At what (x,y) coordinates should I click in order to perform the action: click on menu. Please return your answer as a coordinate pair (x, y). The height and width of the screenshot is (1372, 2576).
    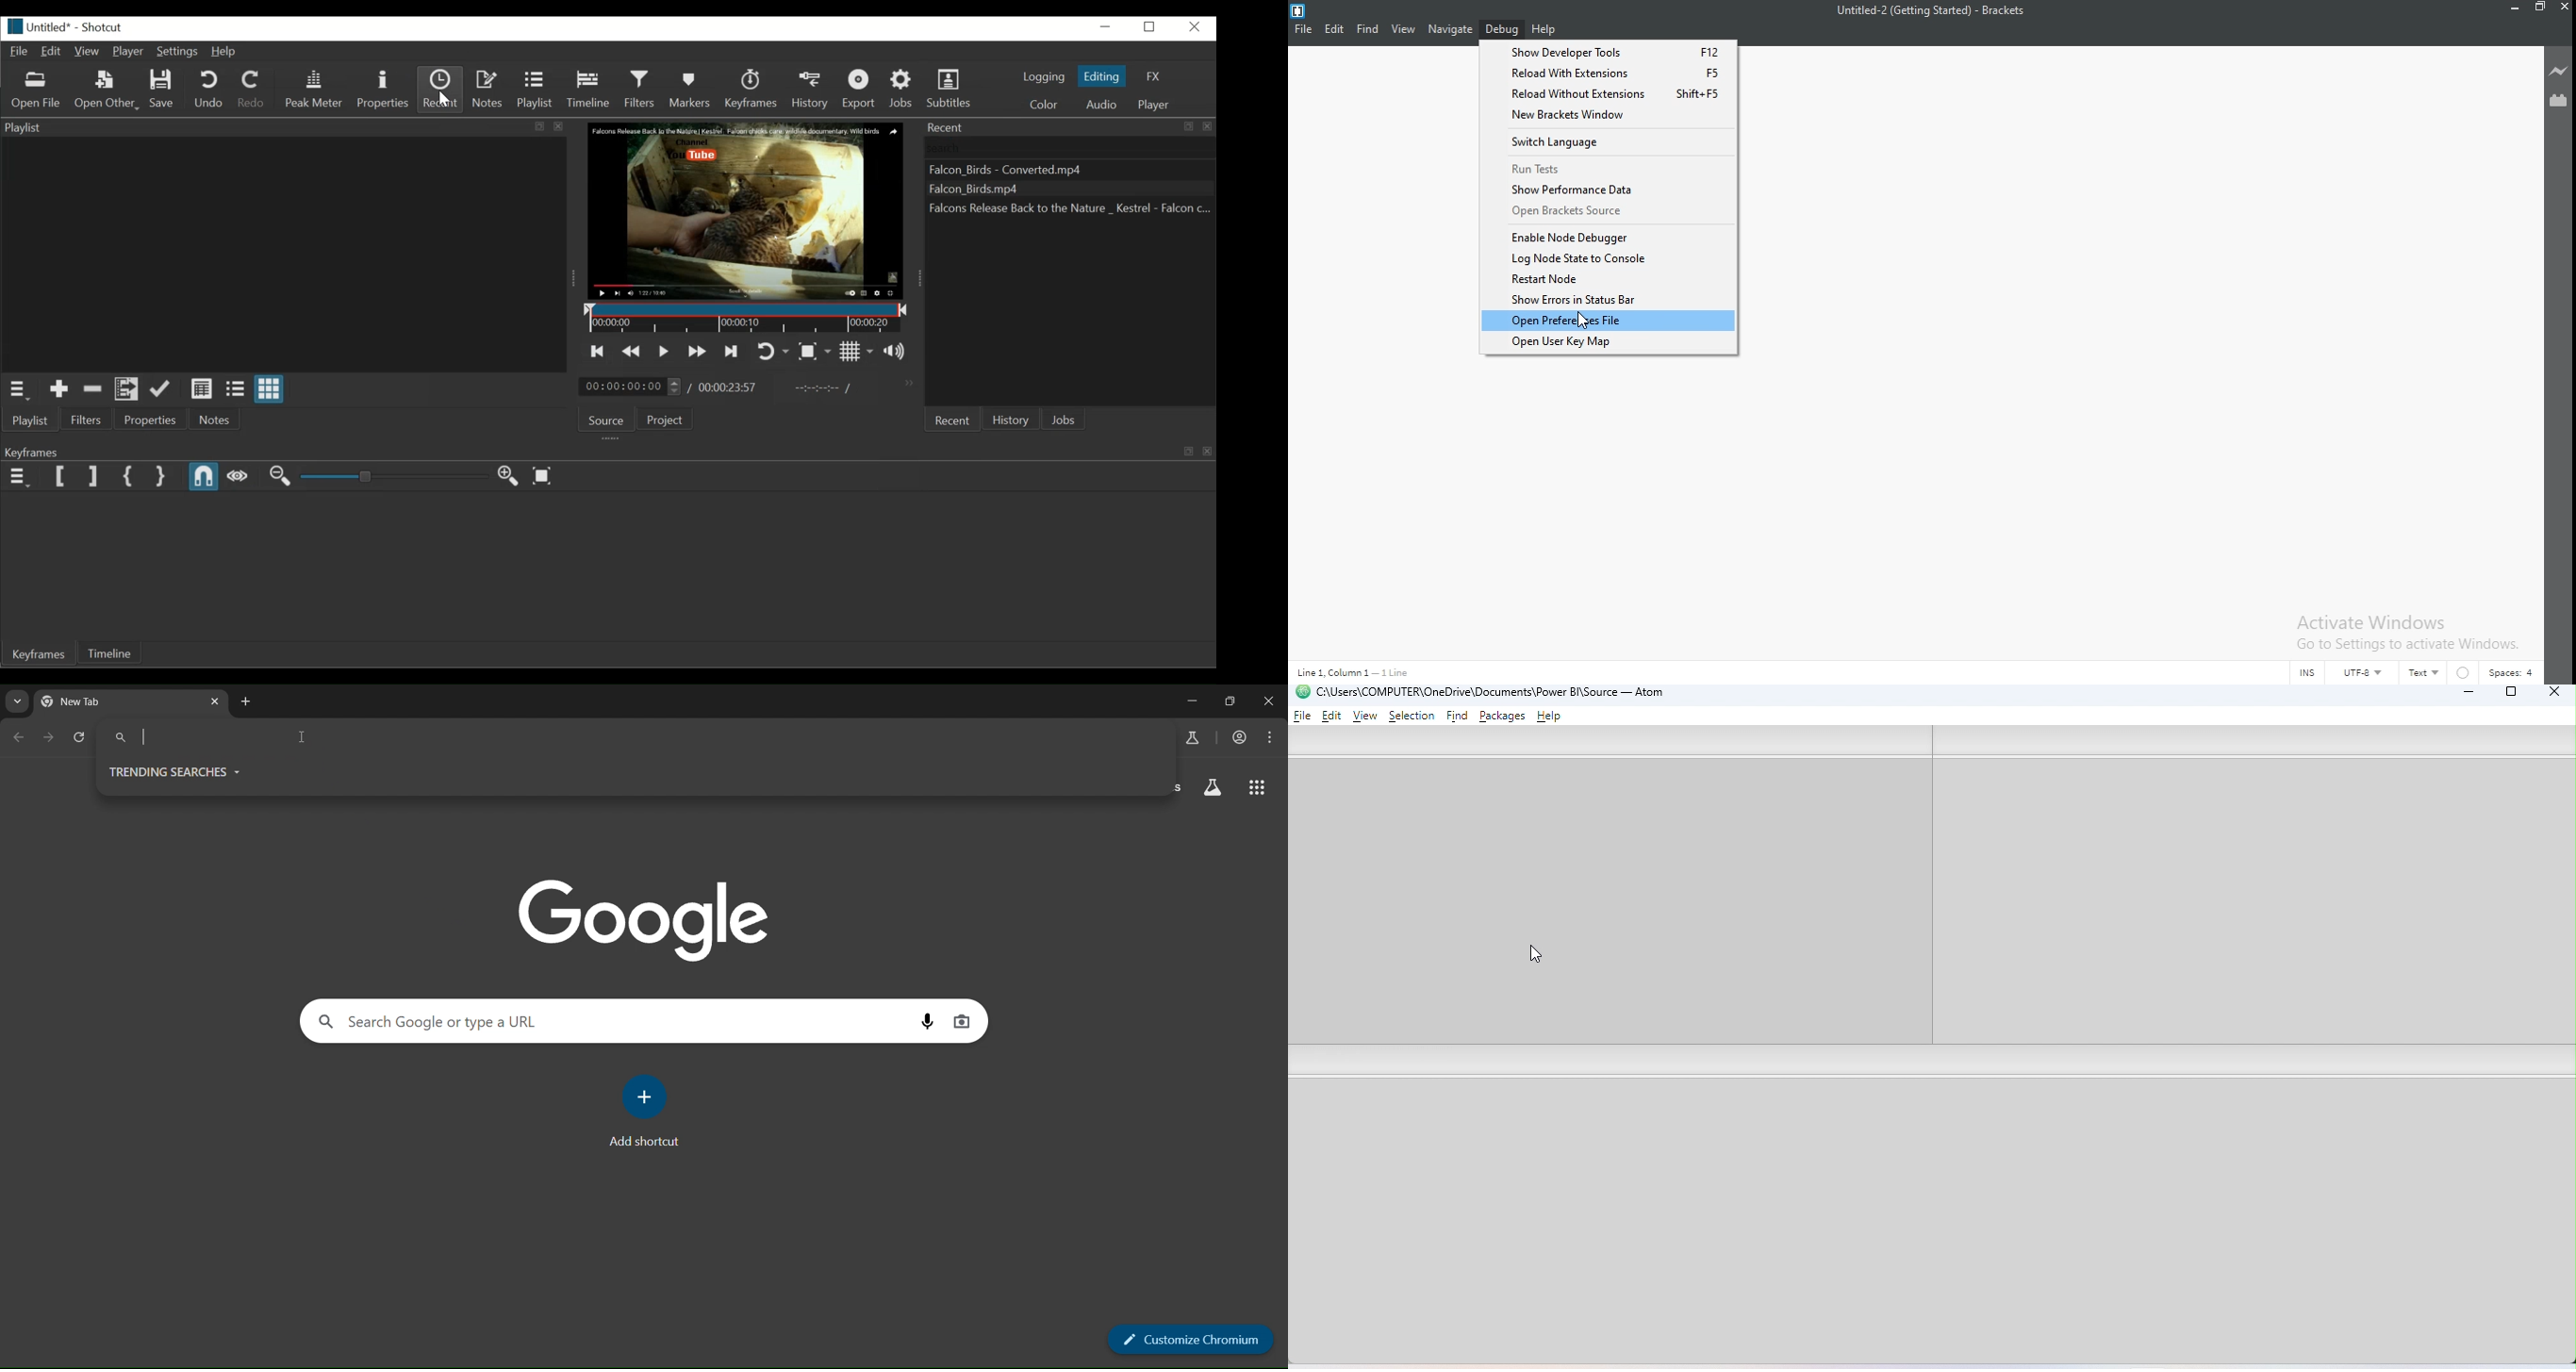
    Looking at the image, I should click on (1272, 737).